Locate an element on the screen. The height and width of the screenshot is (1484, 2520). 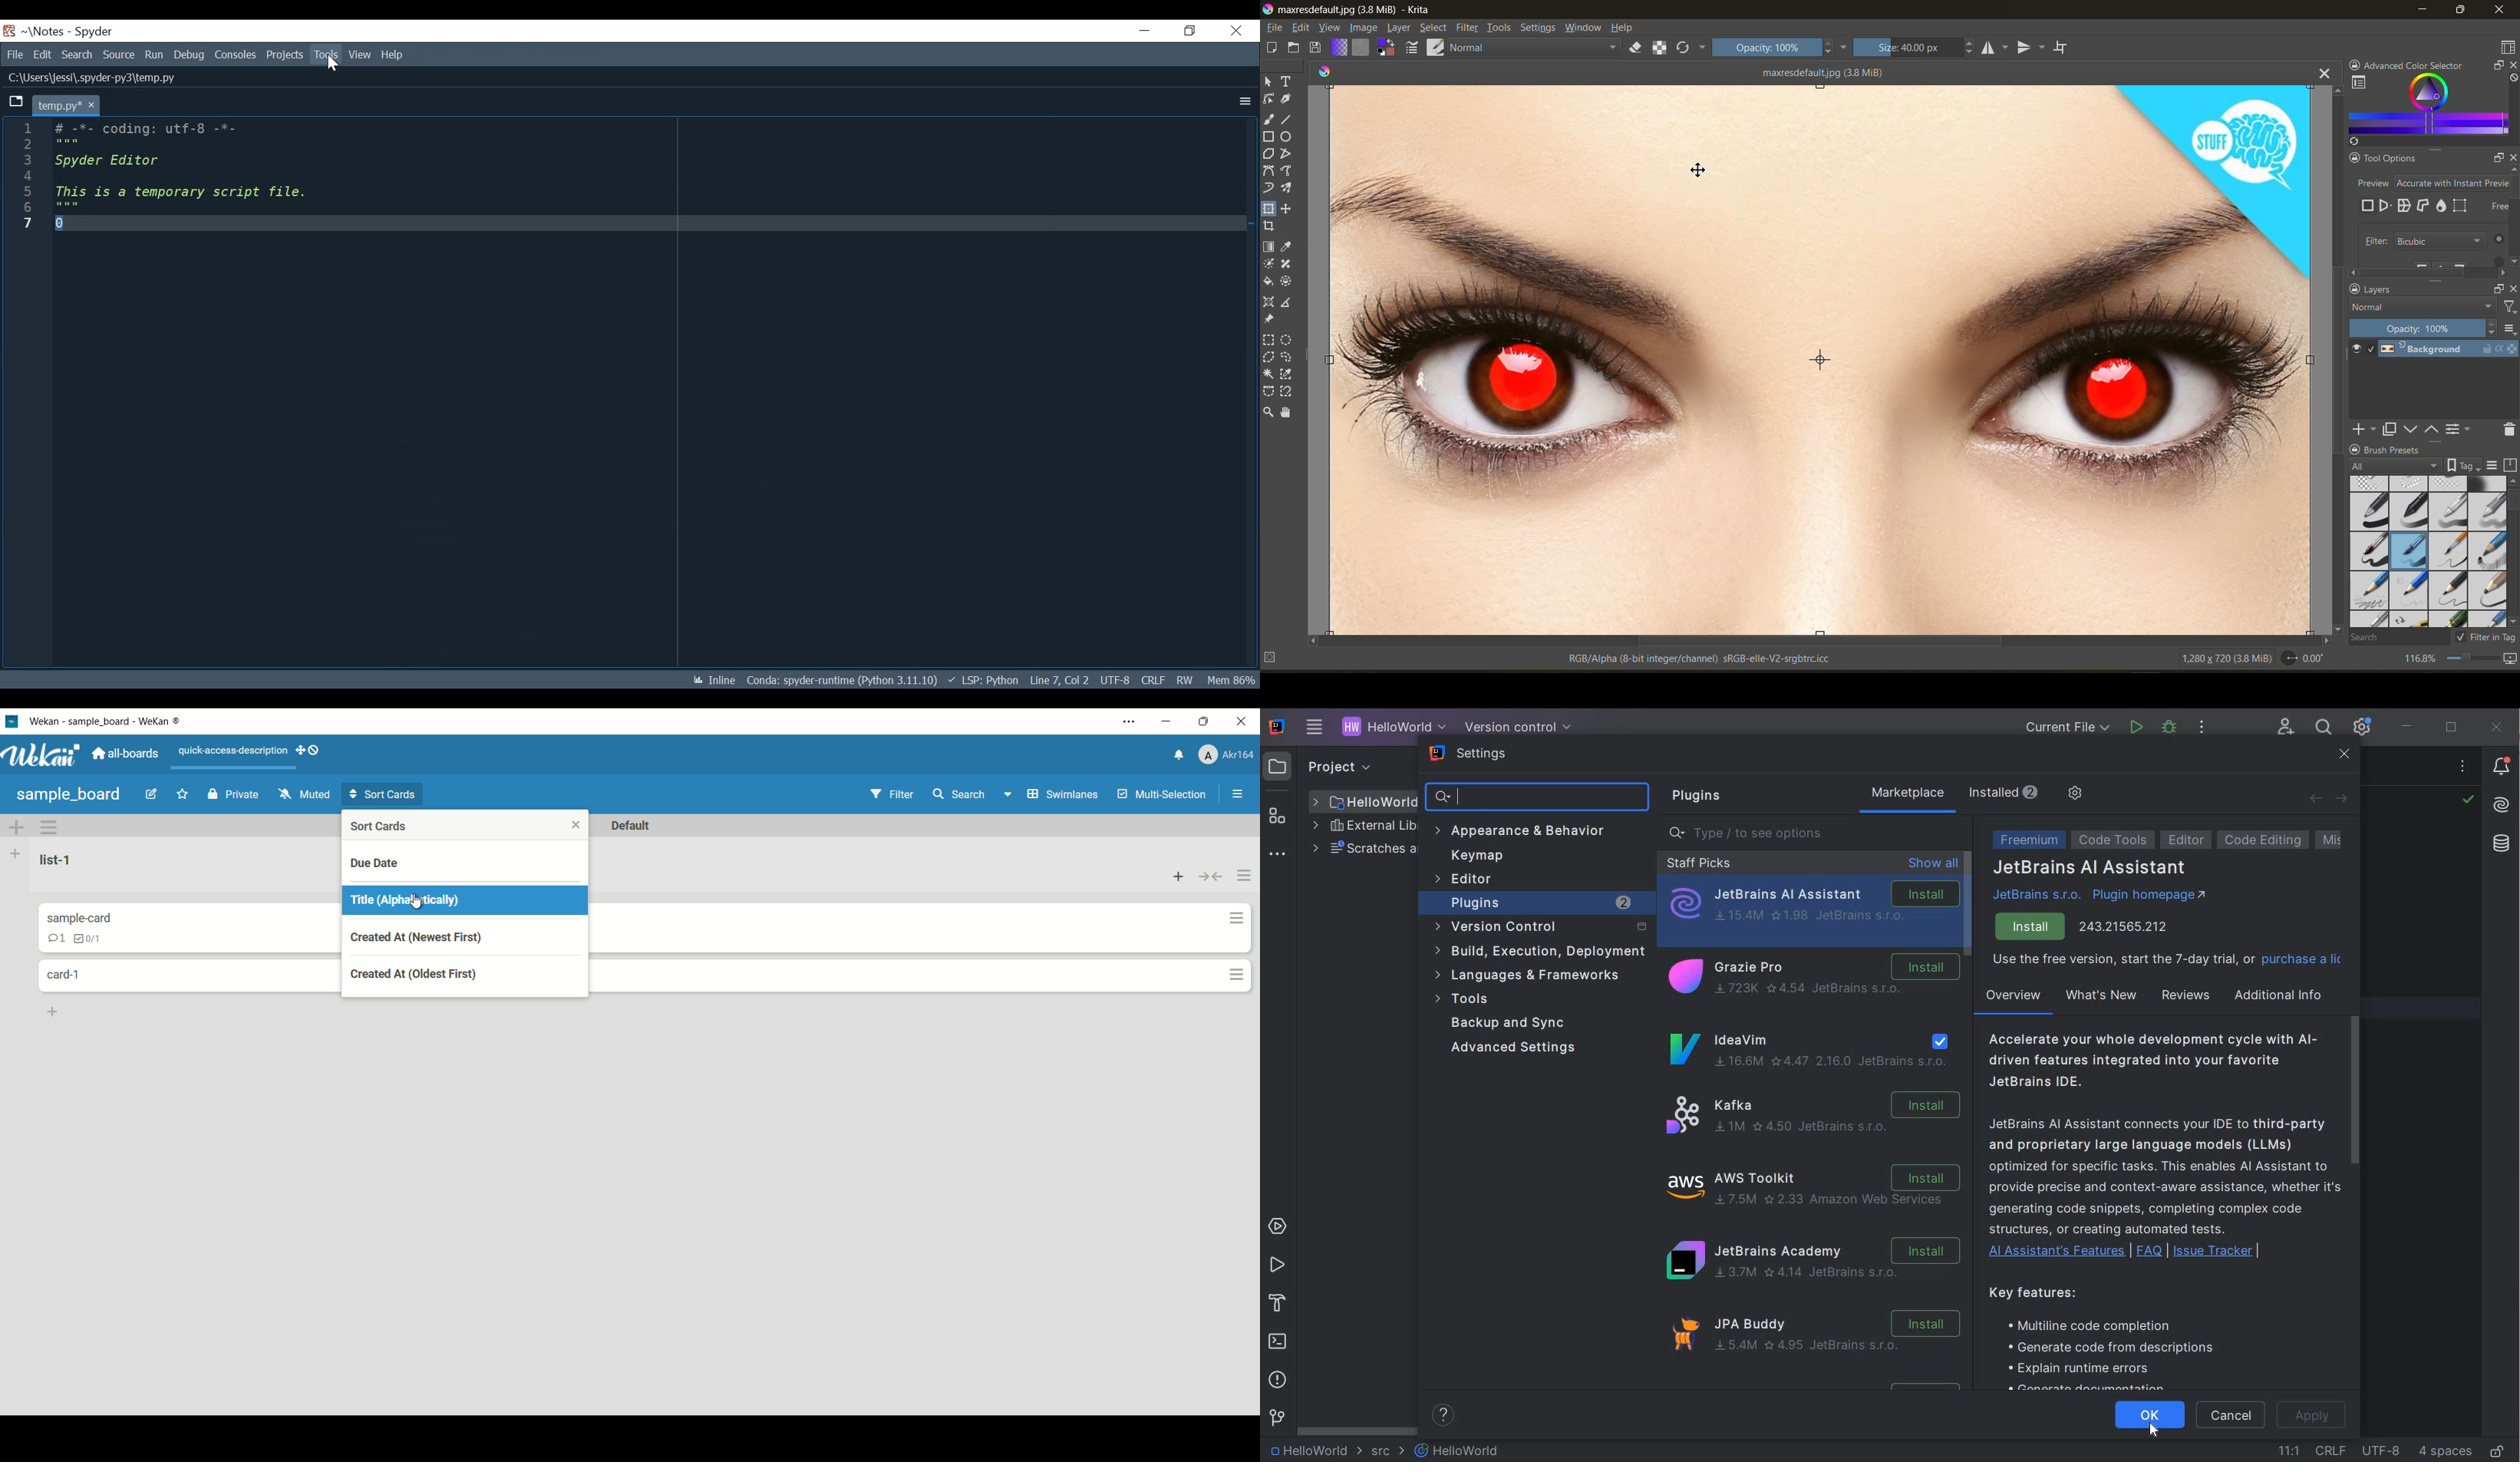
close docker is located at coordinates (2512, 287).